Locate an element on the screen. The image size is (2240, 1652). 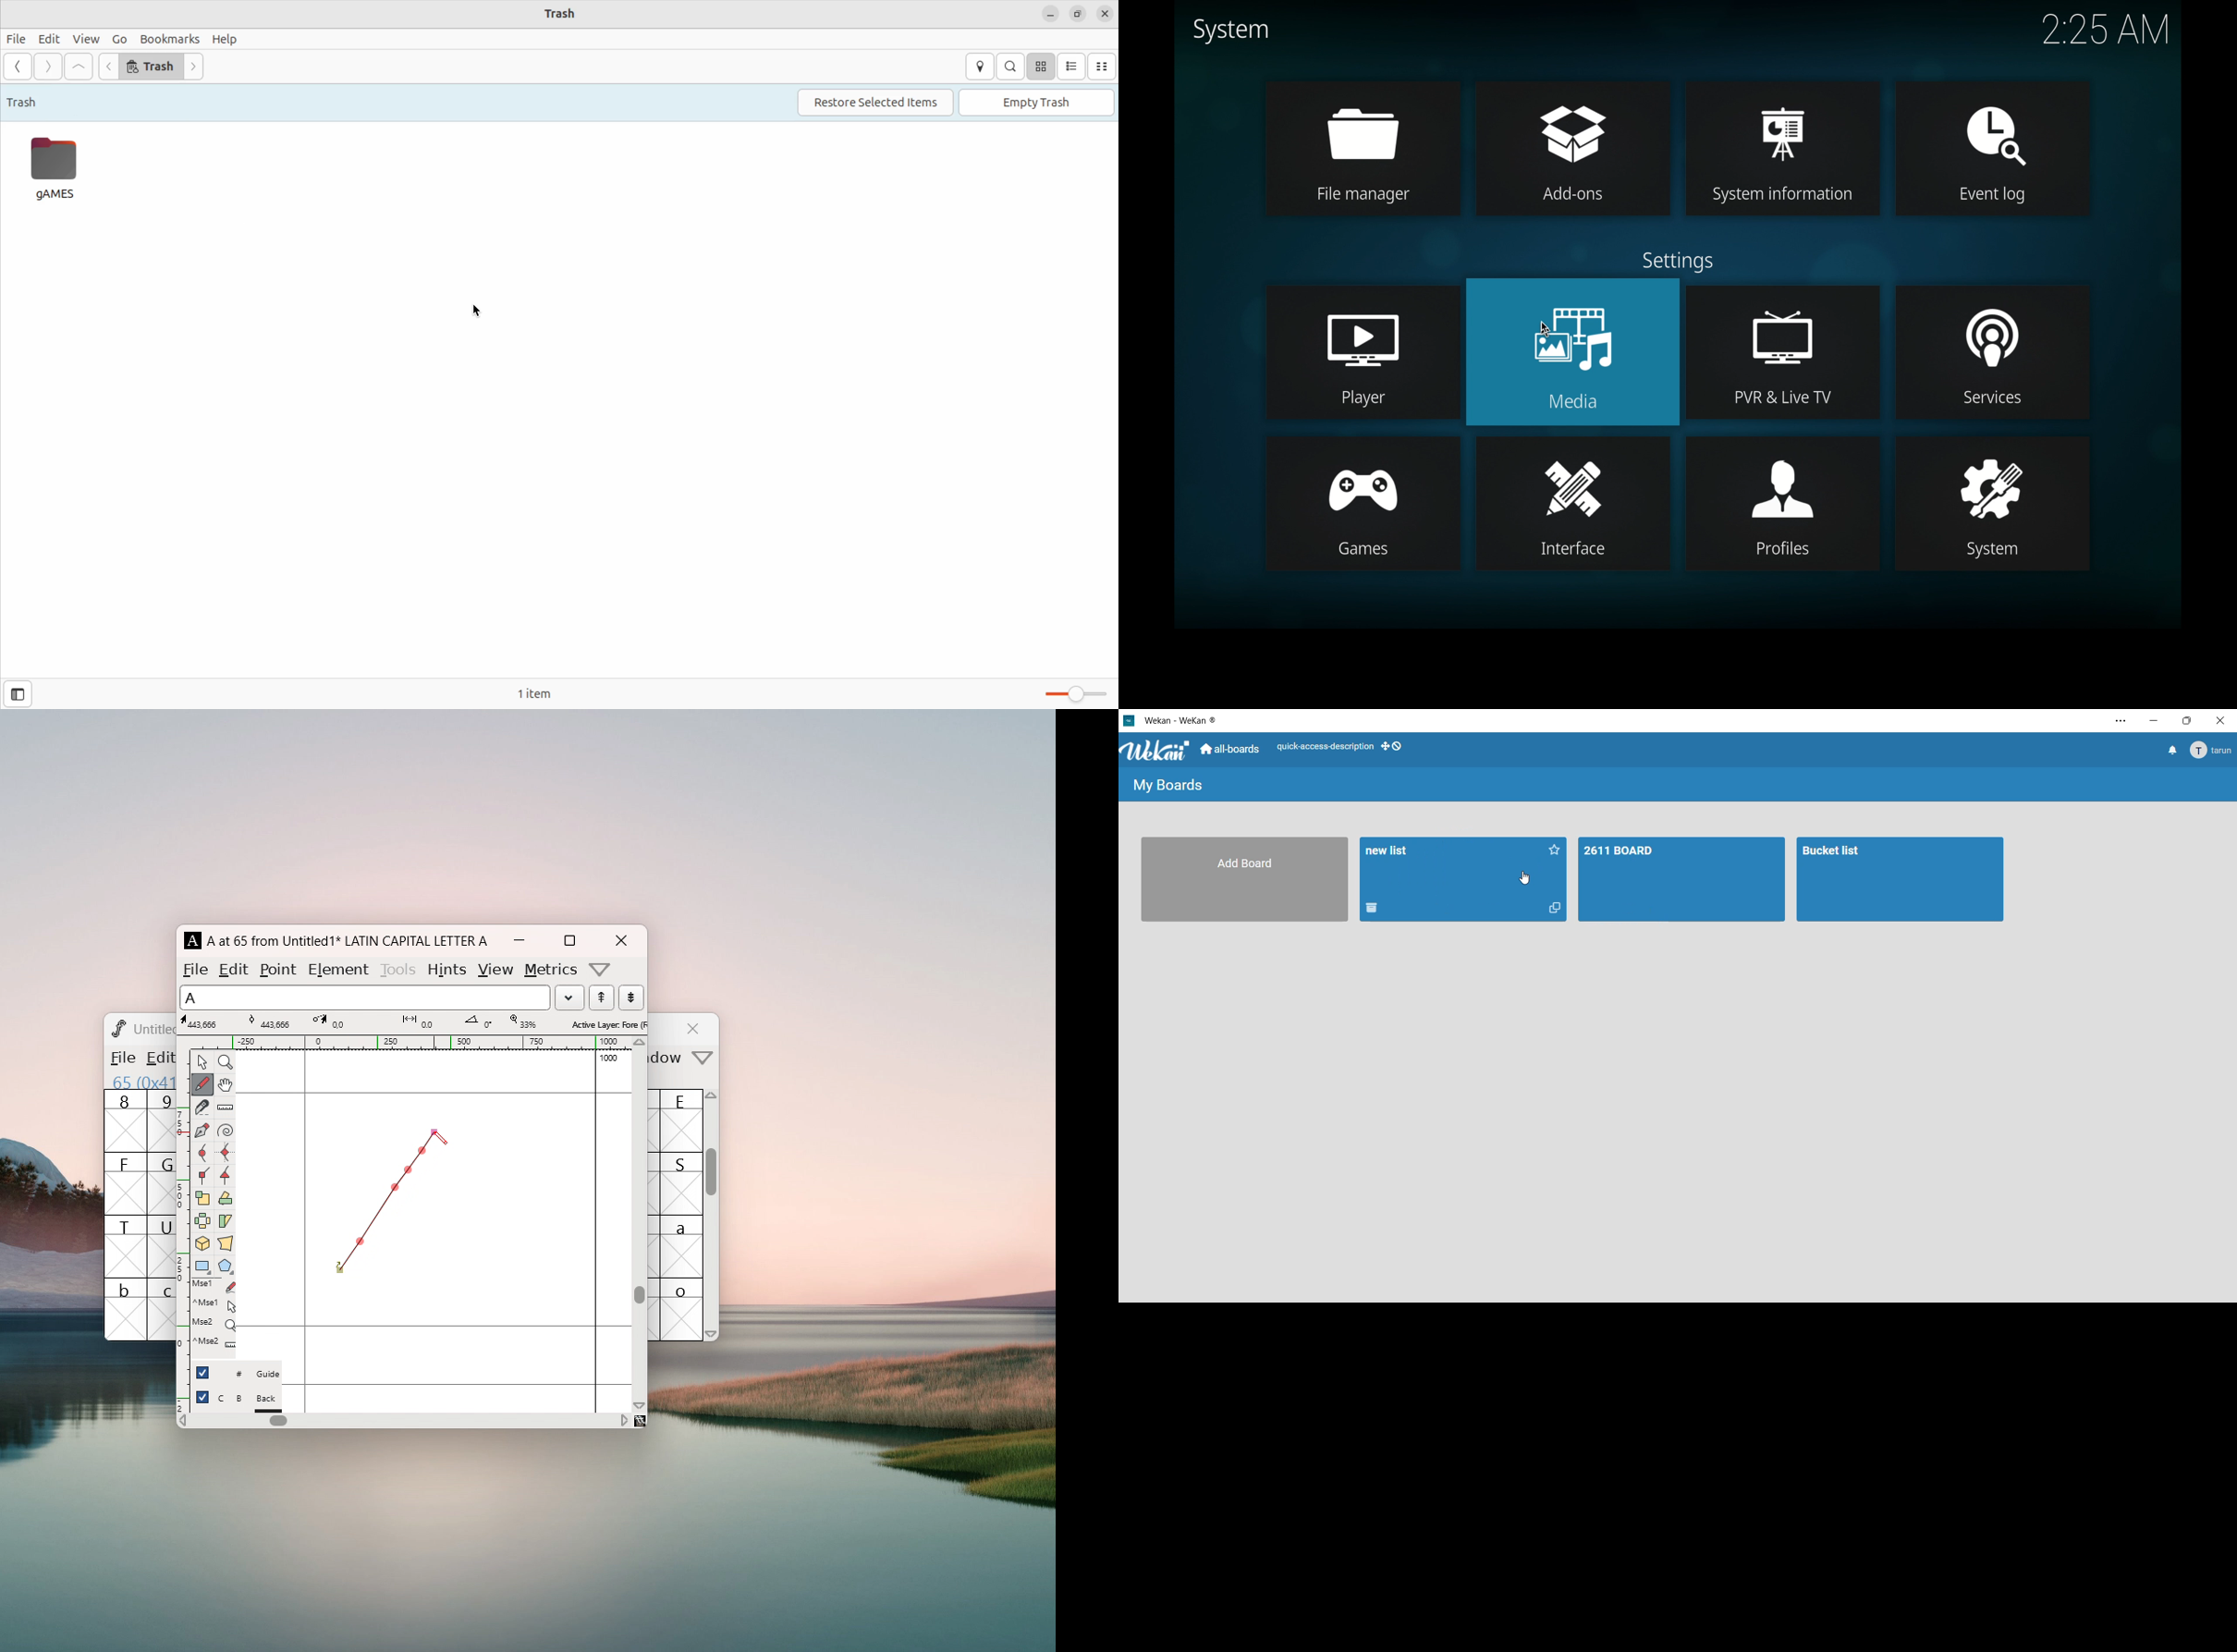
point is located at coordinates (280, 969).